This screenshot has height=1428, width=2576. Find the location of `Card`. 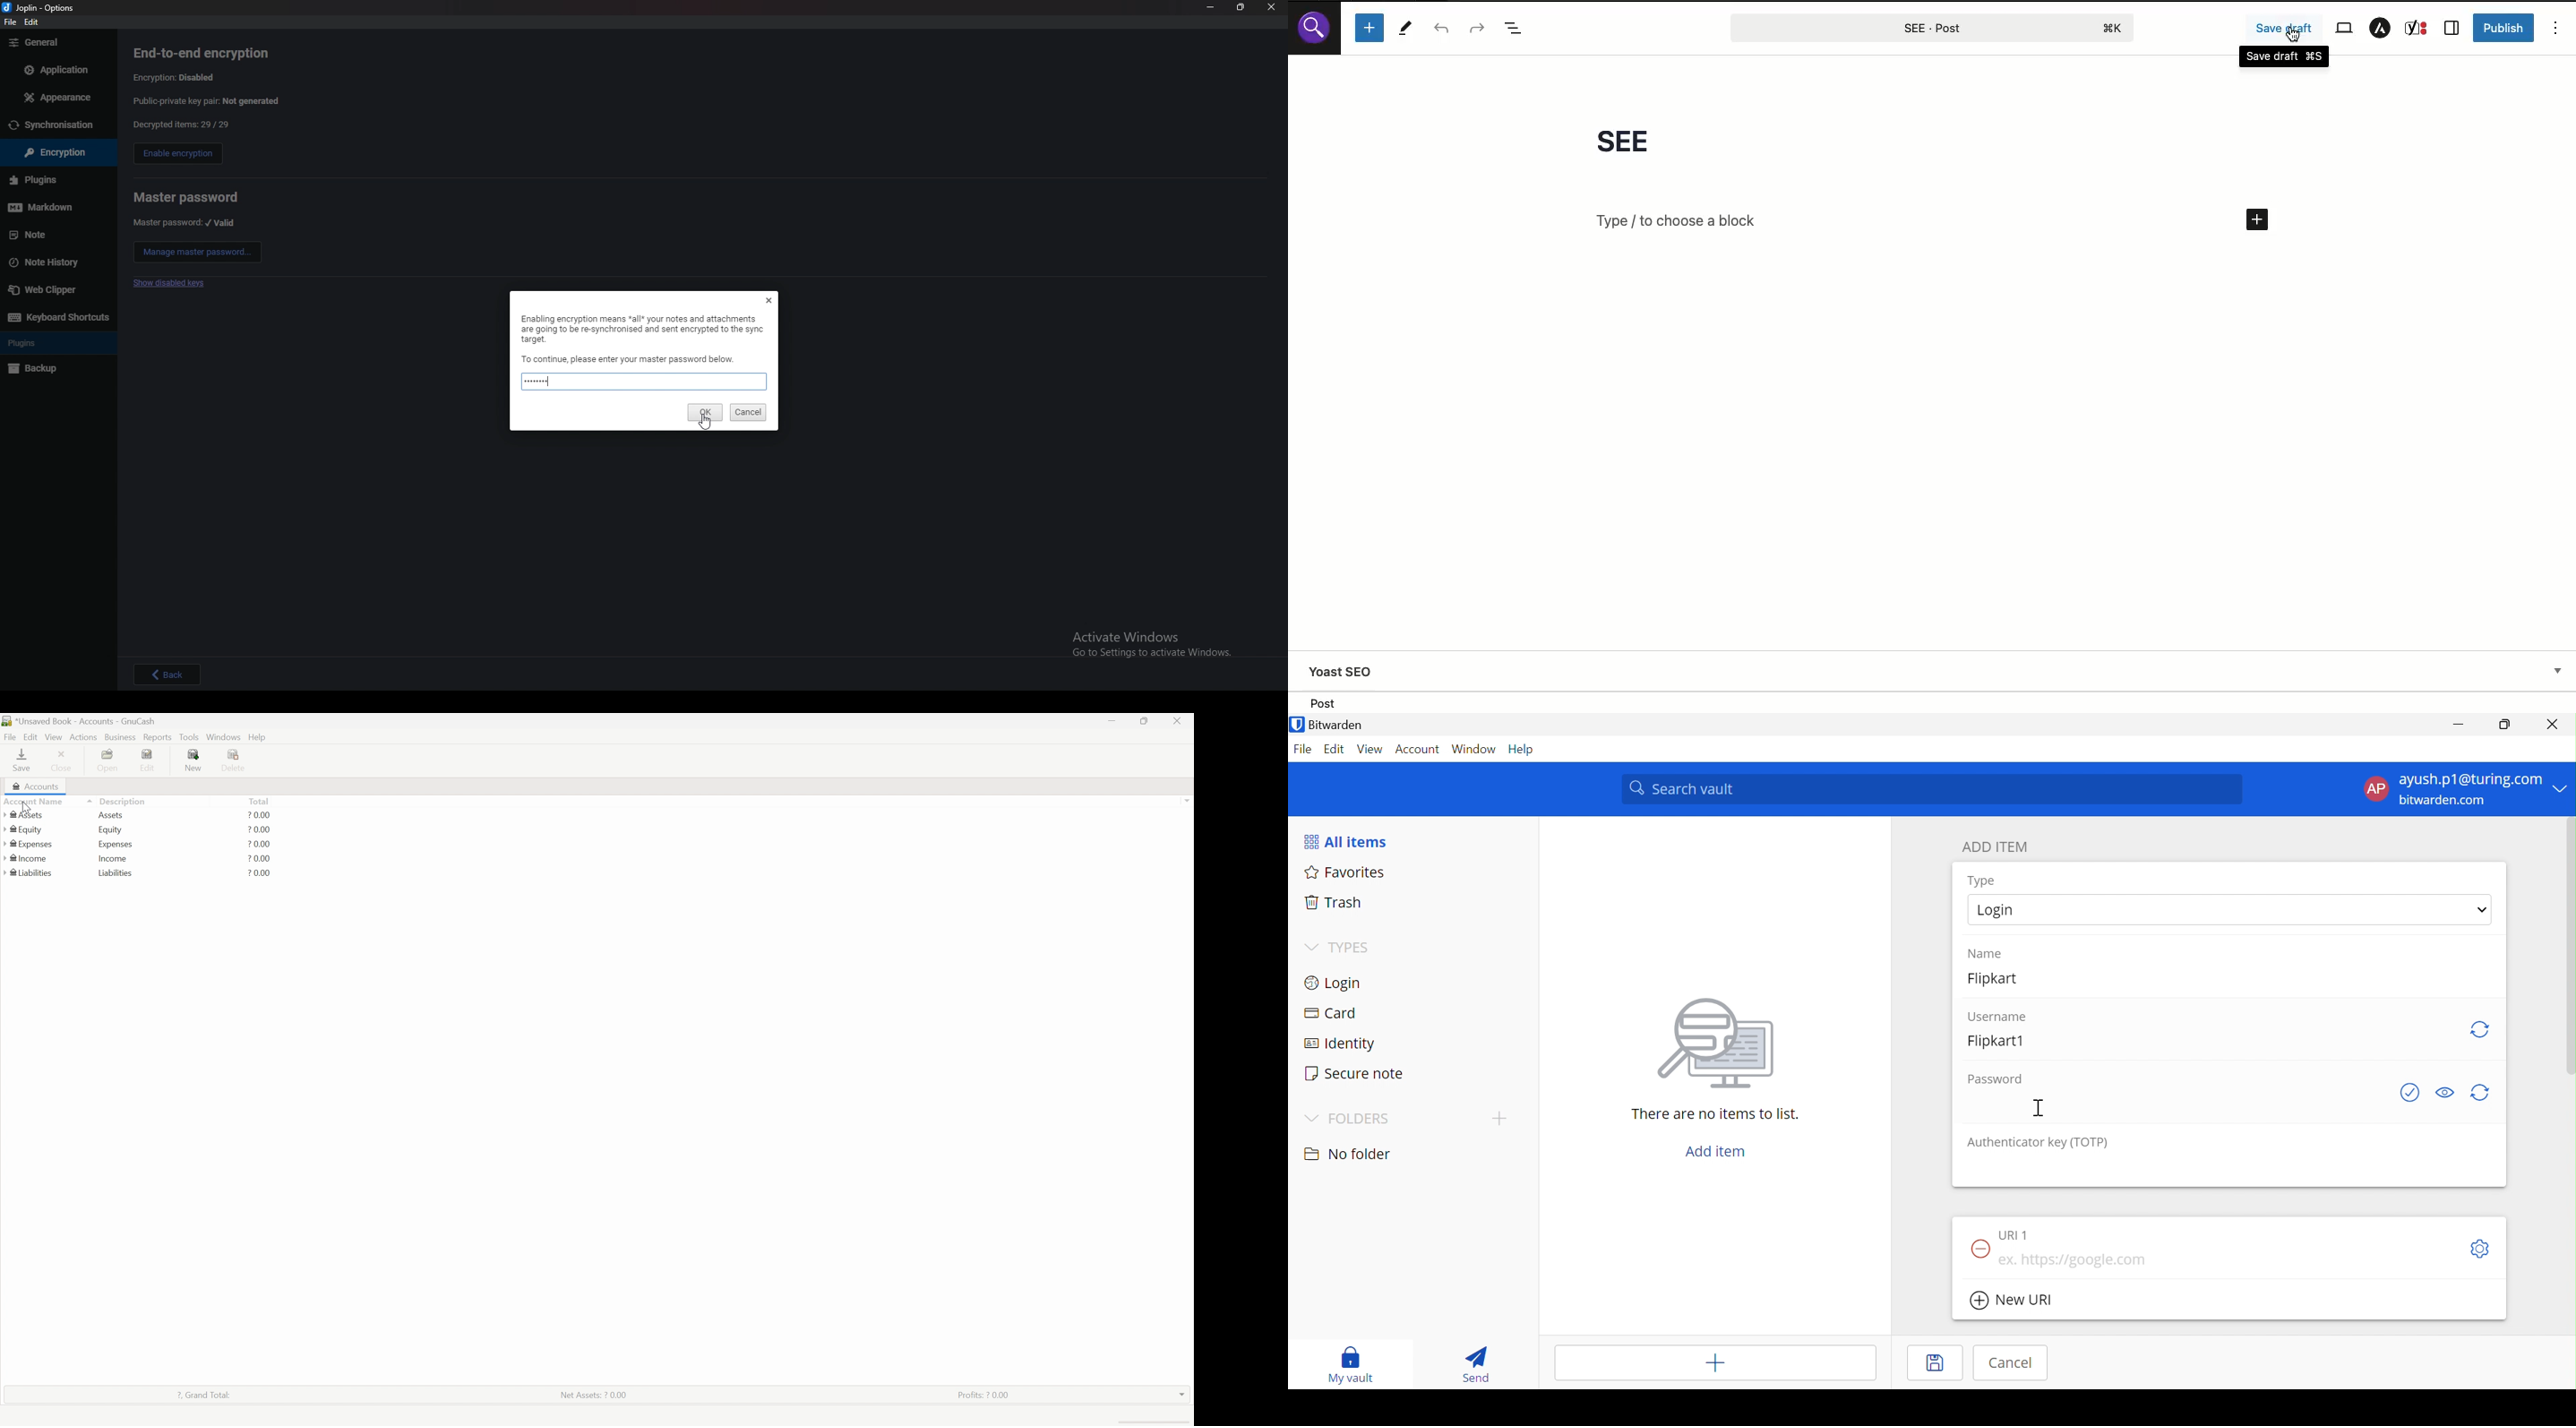

Card is located at coordinates (1333, 1014).